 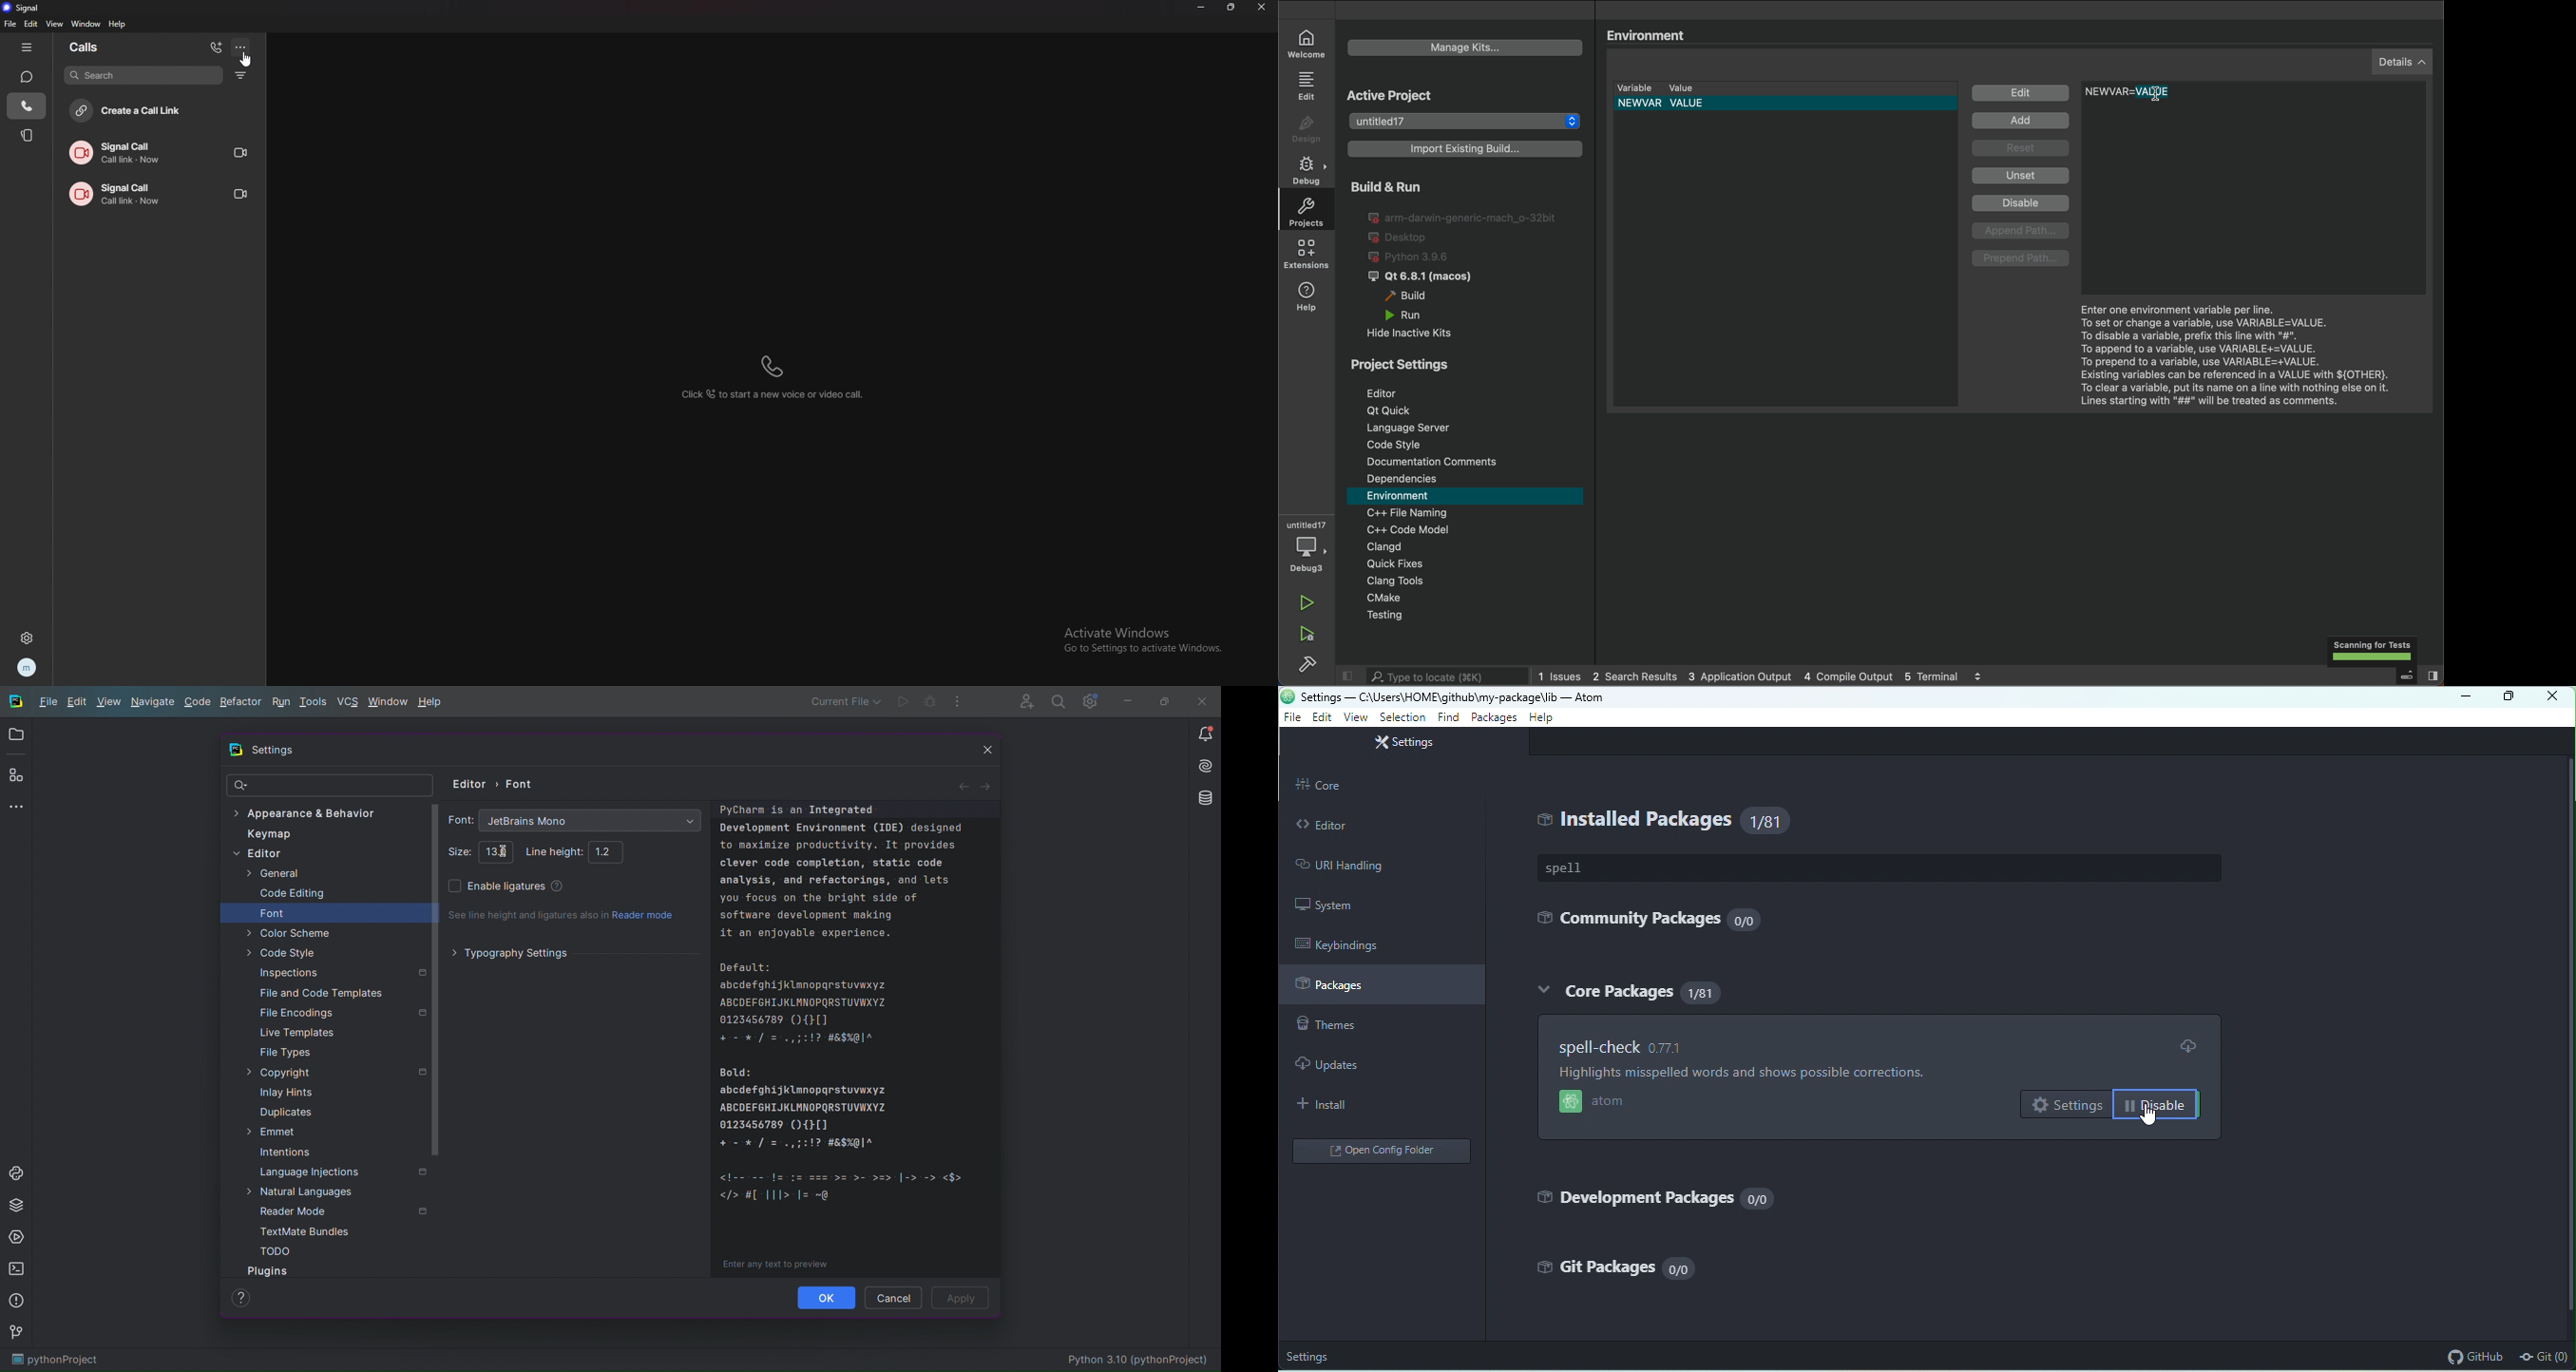 I want to click on Python Packages, so click(x=18, y=1205).